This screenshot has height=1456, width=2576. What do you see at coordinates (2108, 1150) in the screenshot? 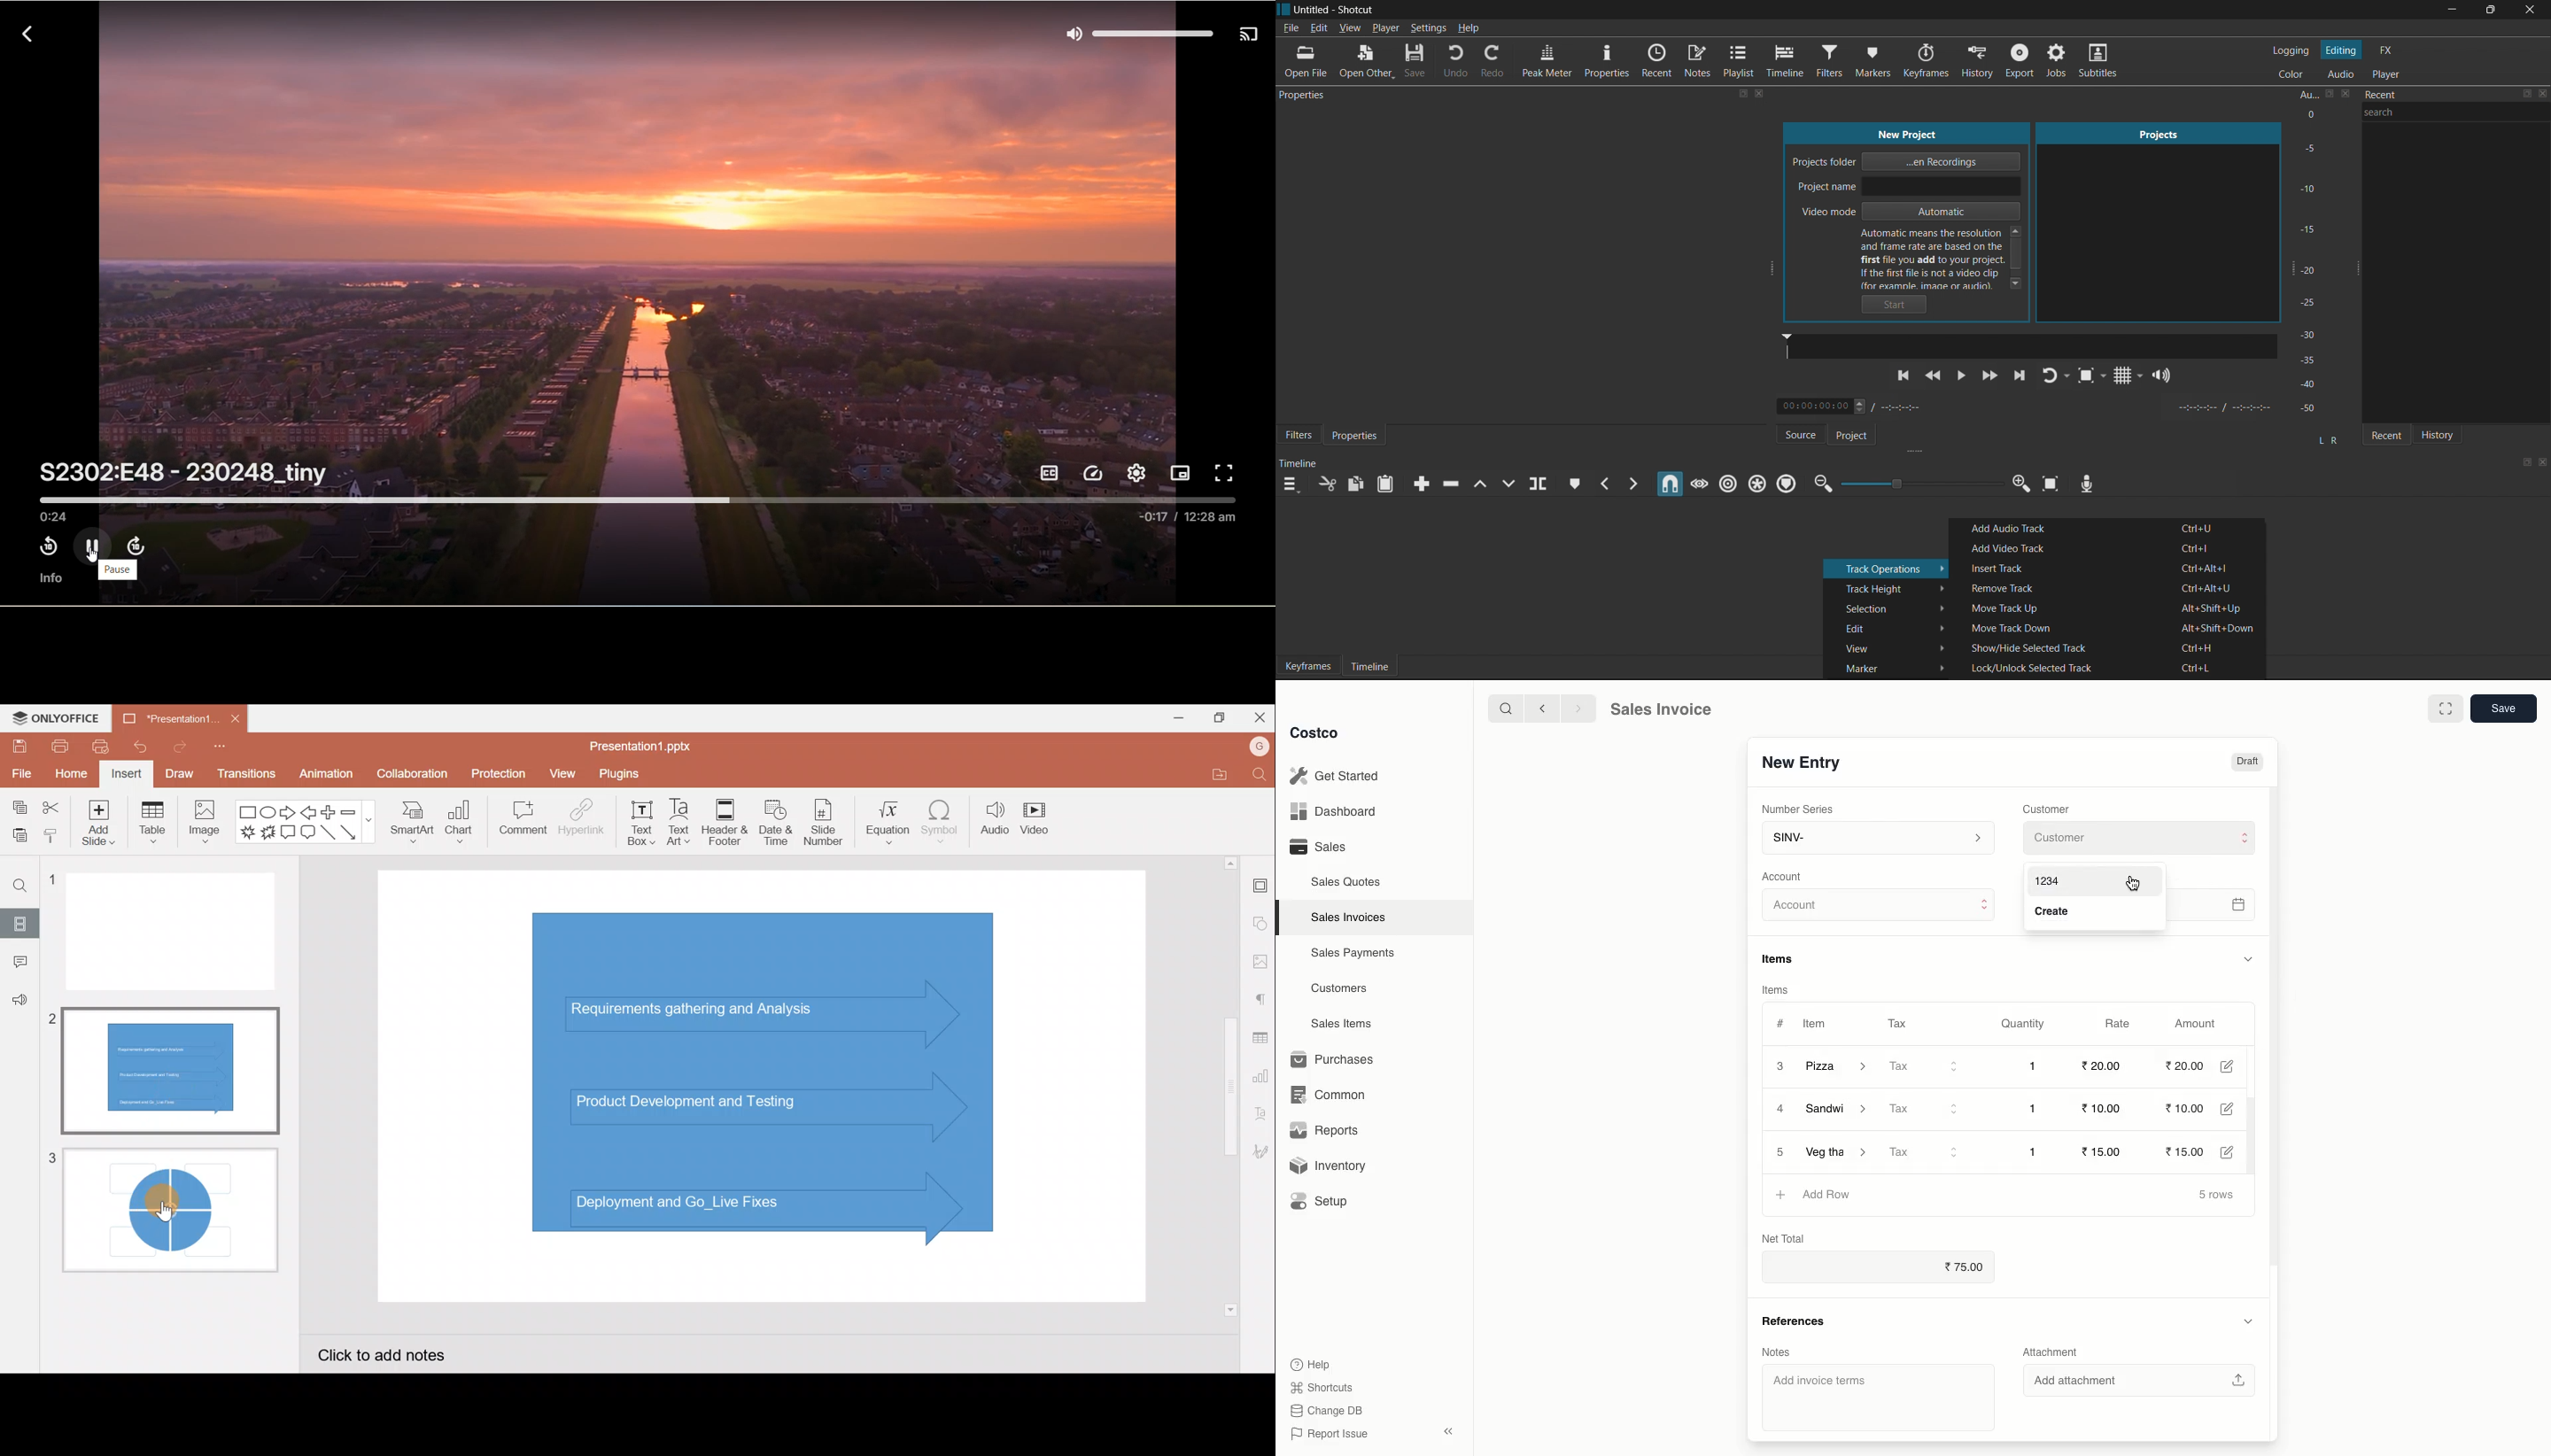
I see `15.00` at bounding box center [2108, 1150].